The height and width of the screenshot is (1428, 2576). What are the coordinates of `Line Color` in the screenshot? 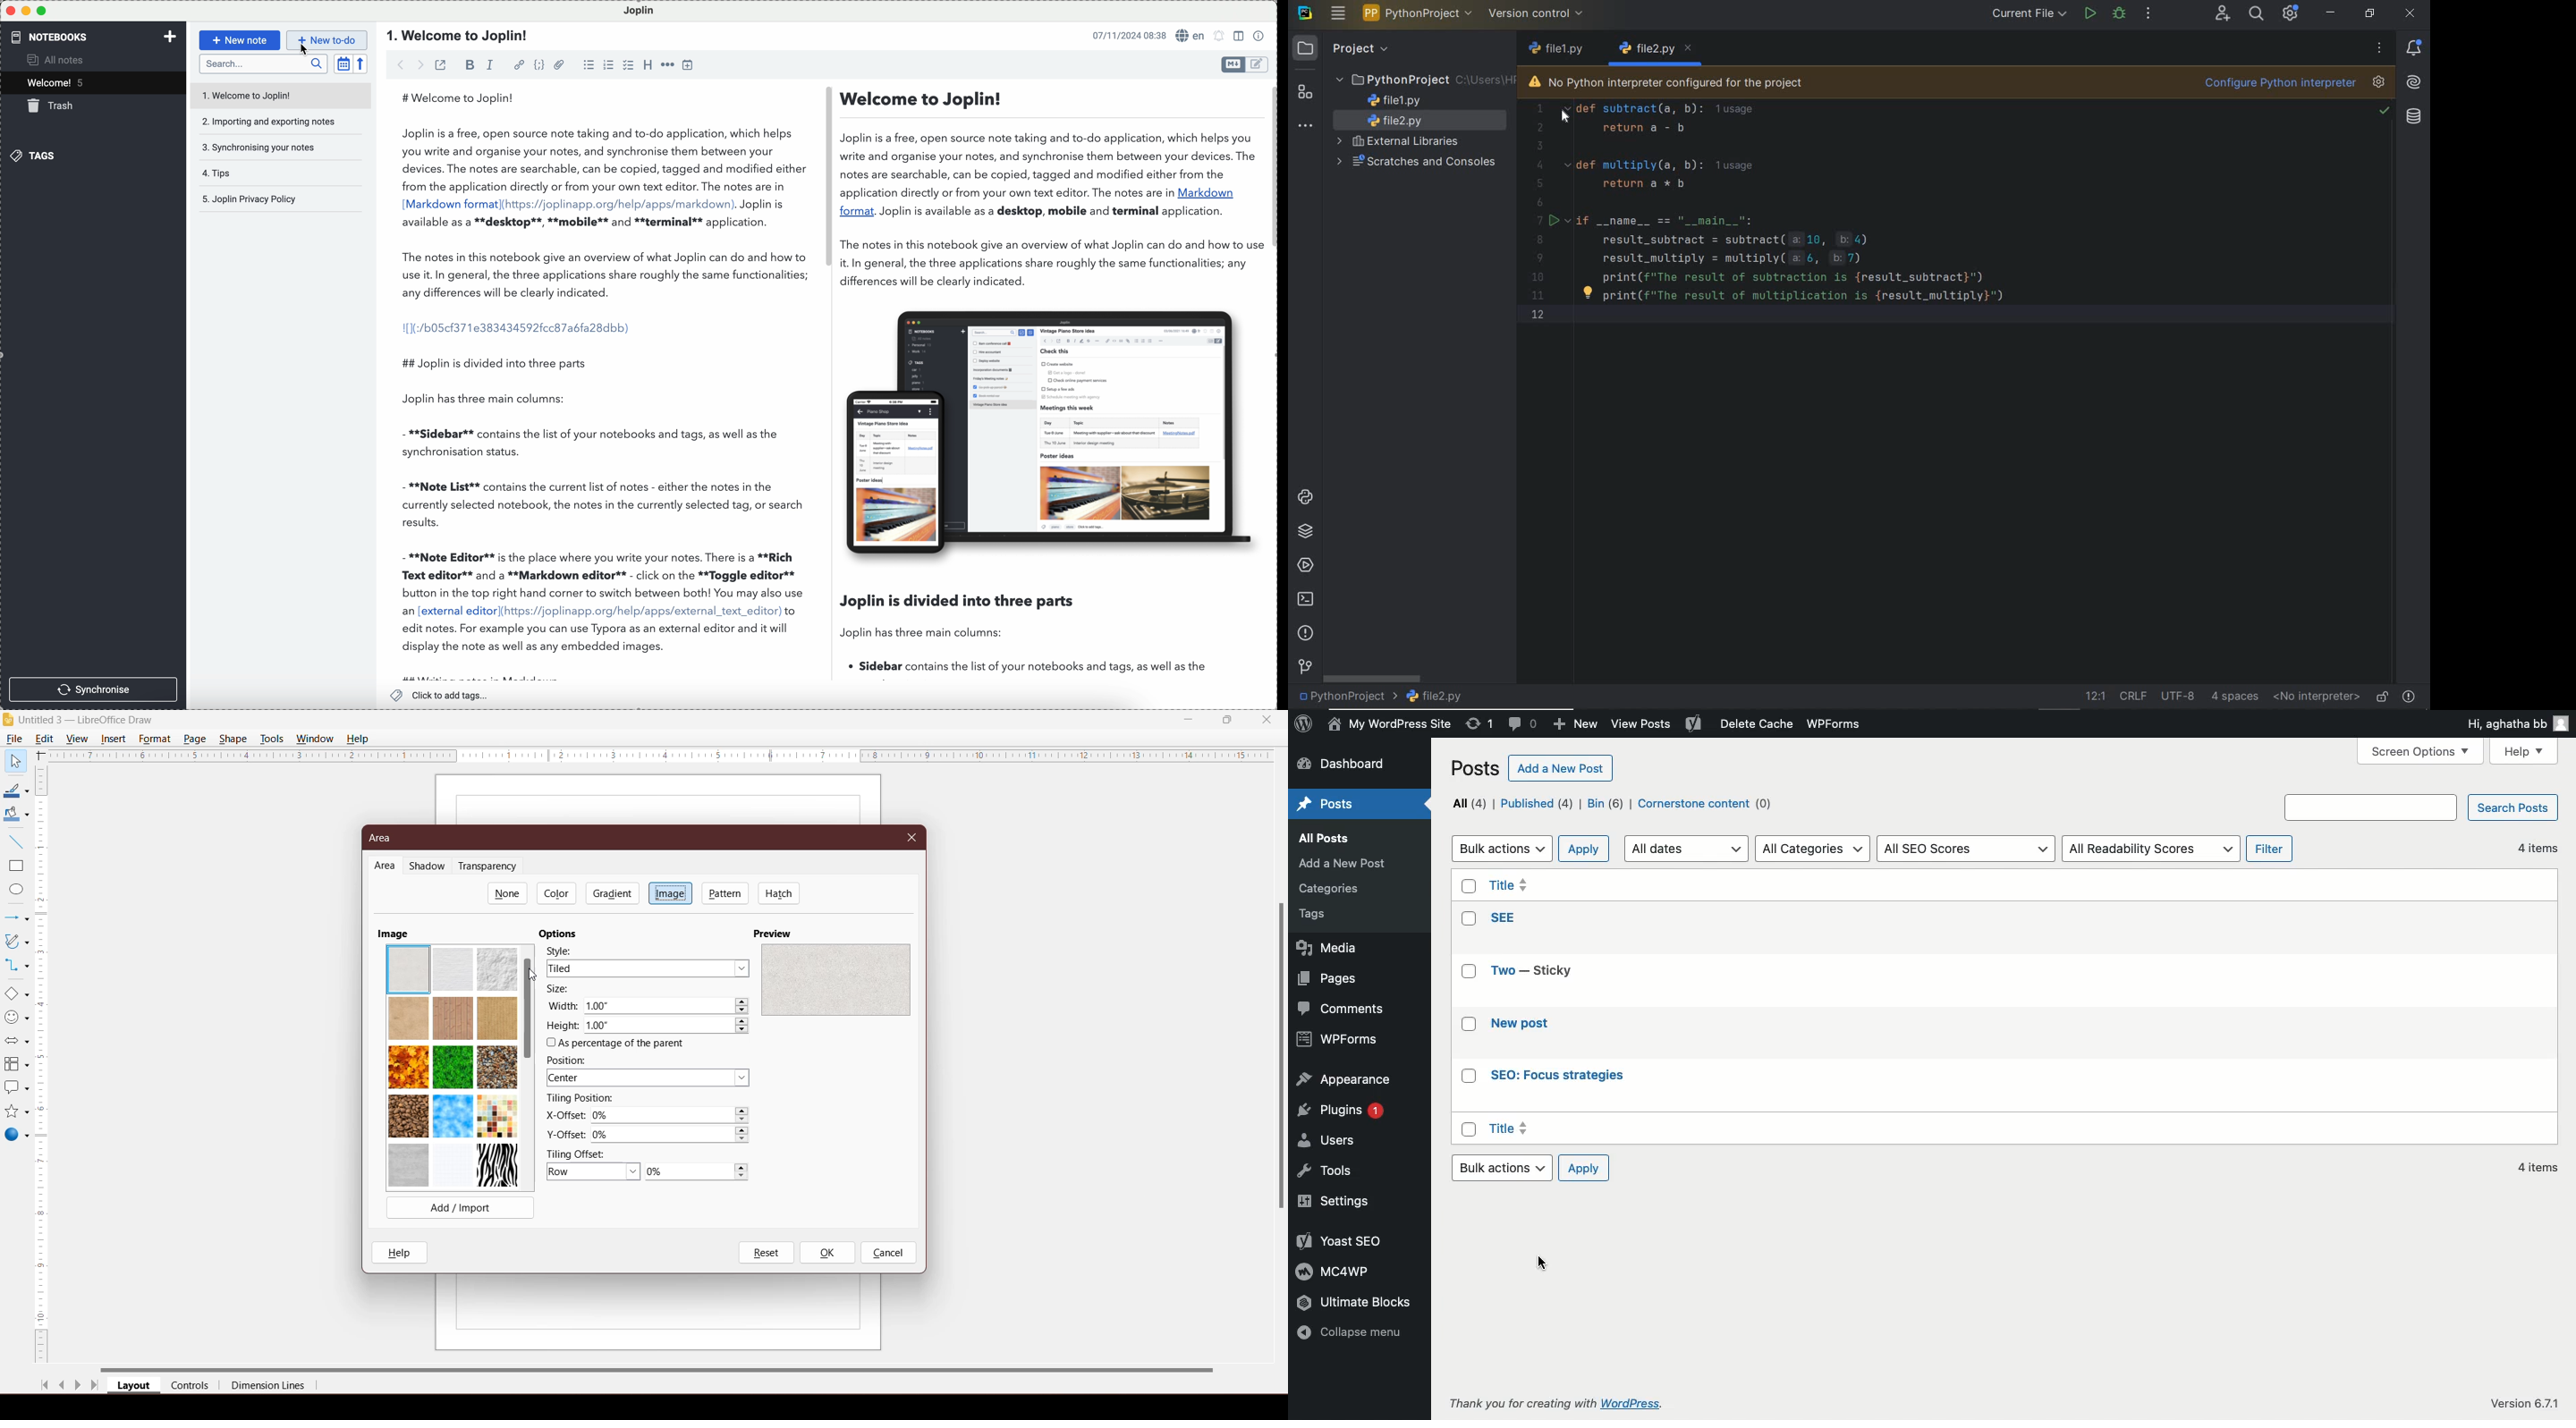 It's located at (15, 791).